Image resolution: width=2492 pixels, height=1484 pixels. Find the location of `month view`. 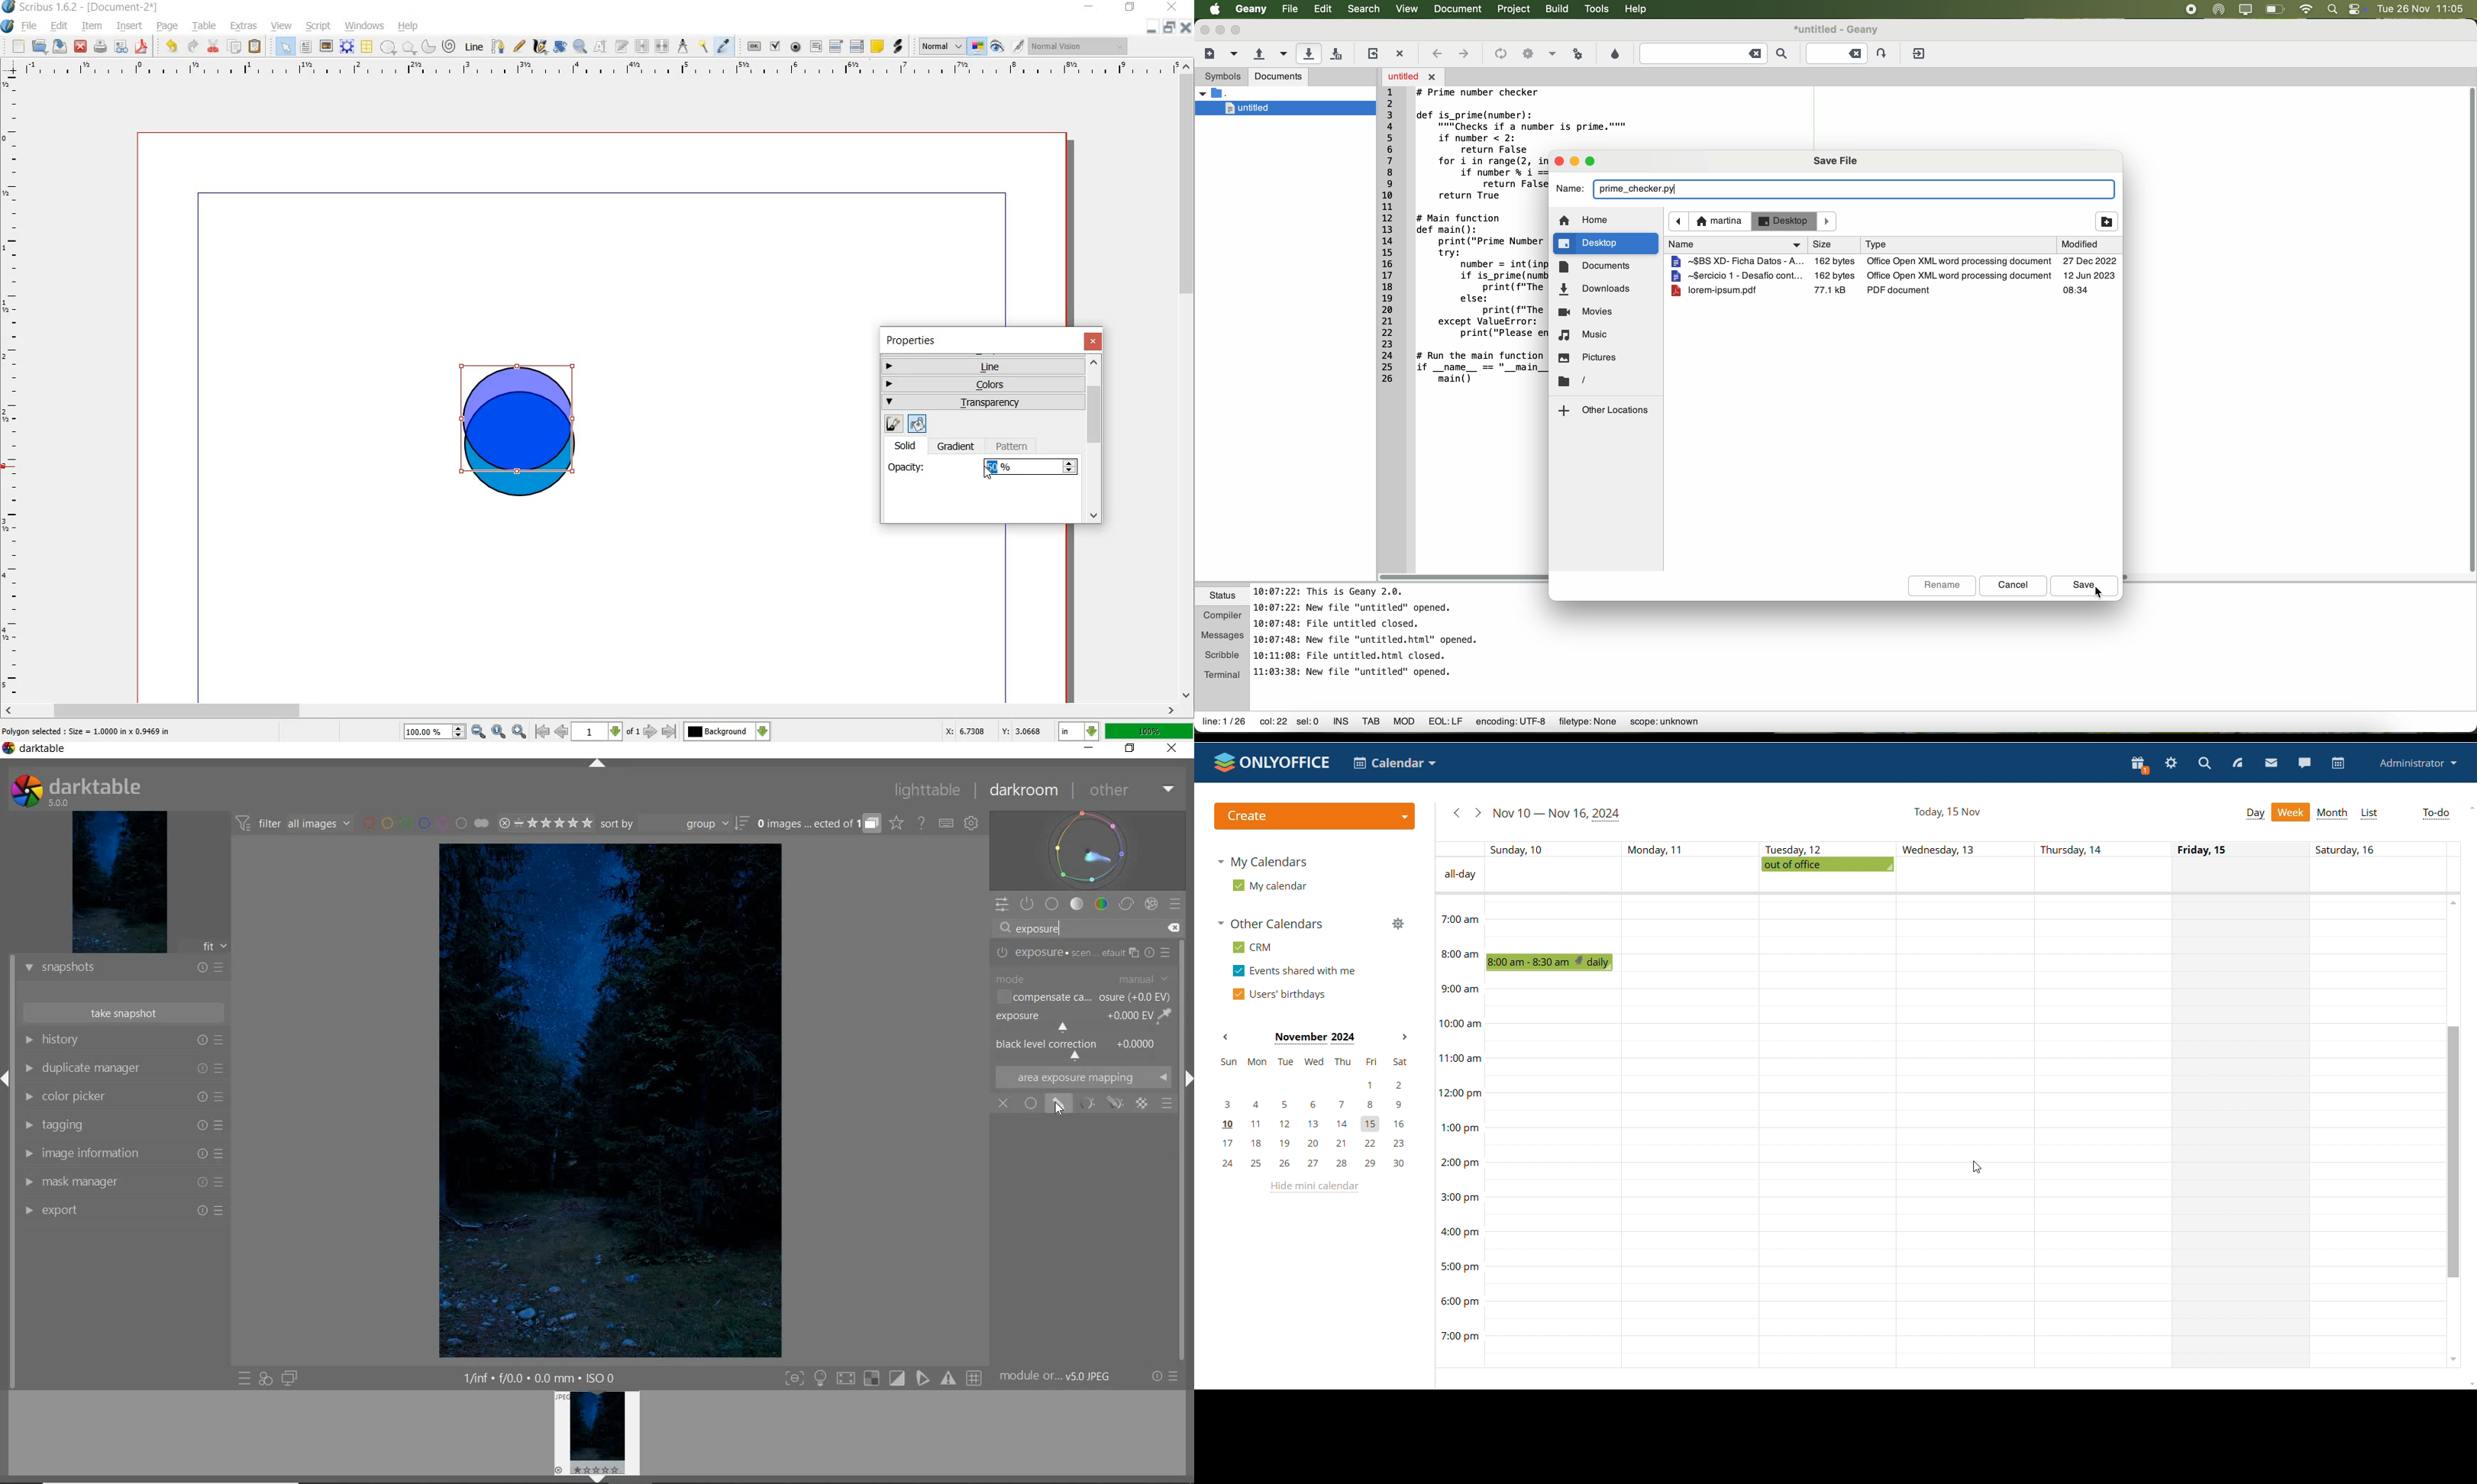

month view is located at coordinates (2333, 814).